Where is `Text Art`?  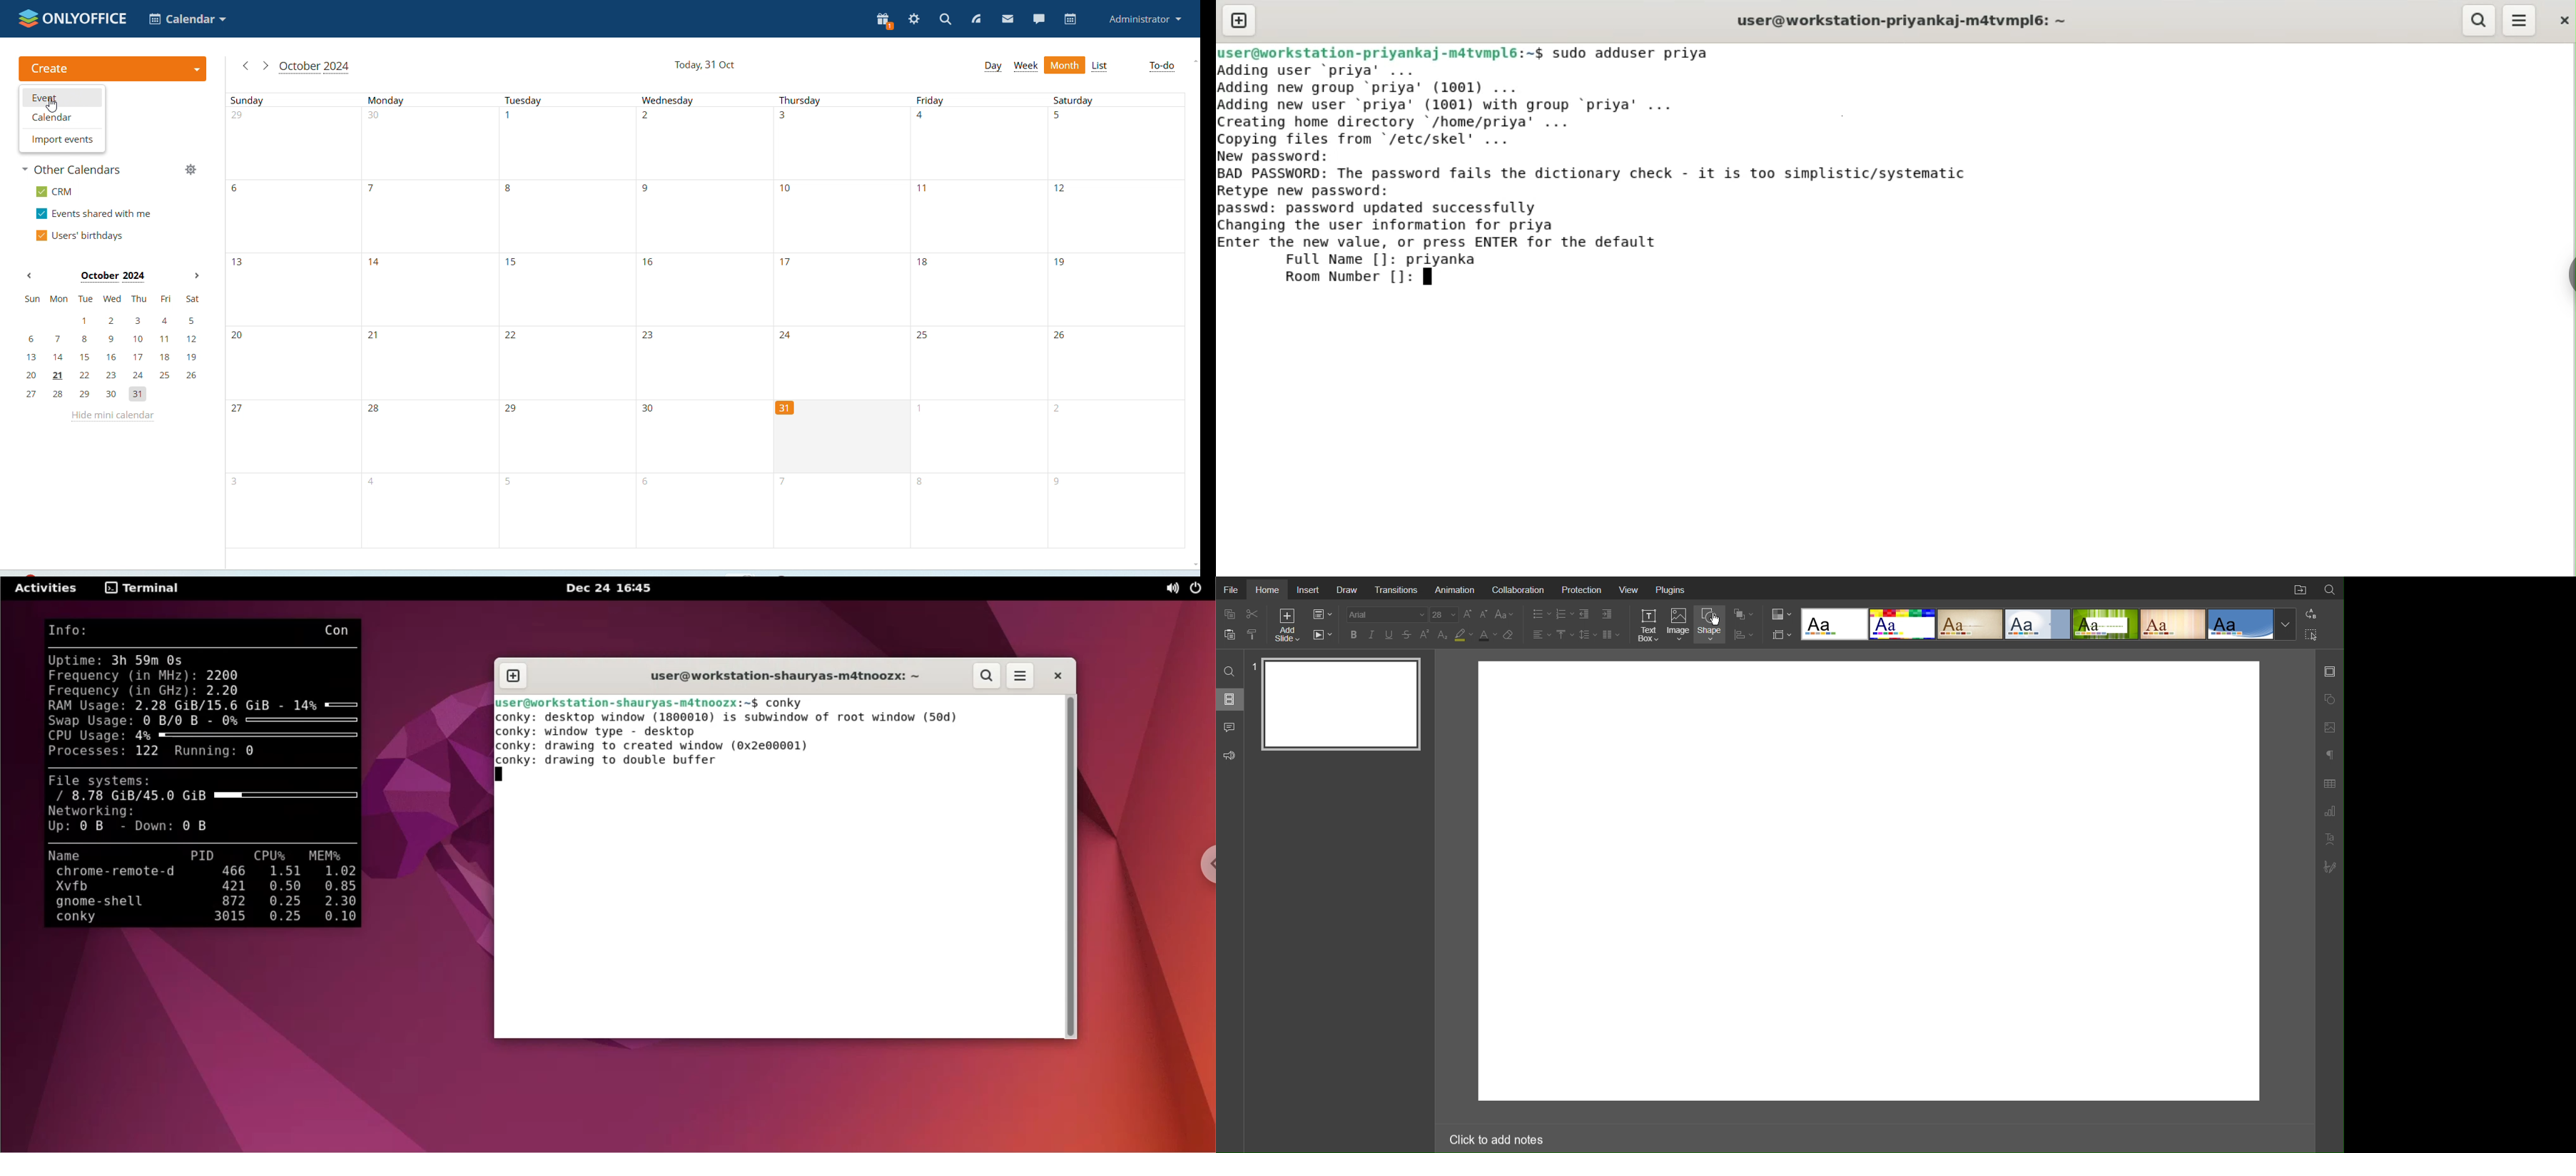 Text Art is located at coordinates (2330, 839).